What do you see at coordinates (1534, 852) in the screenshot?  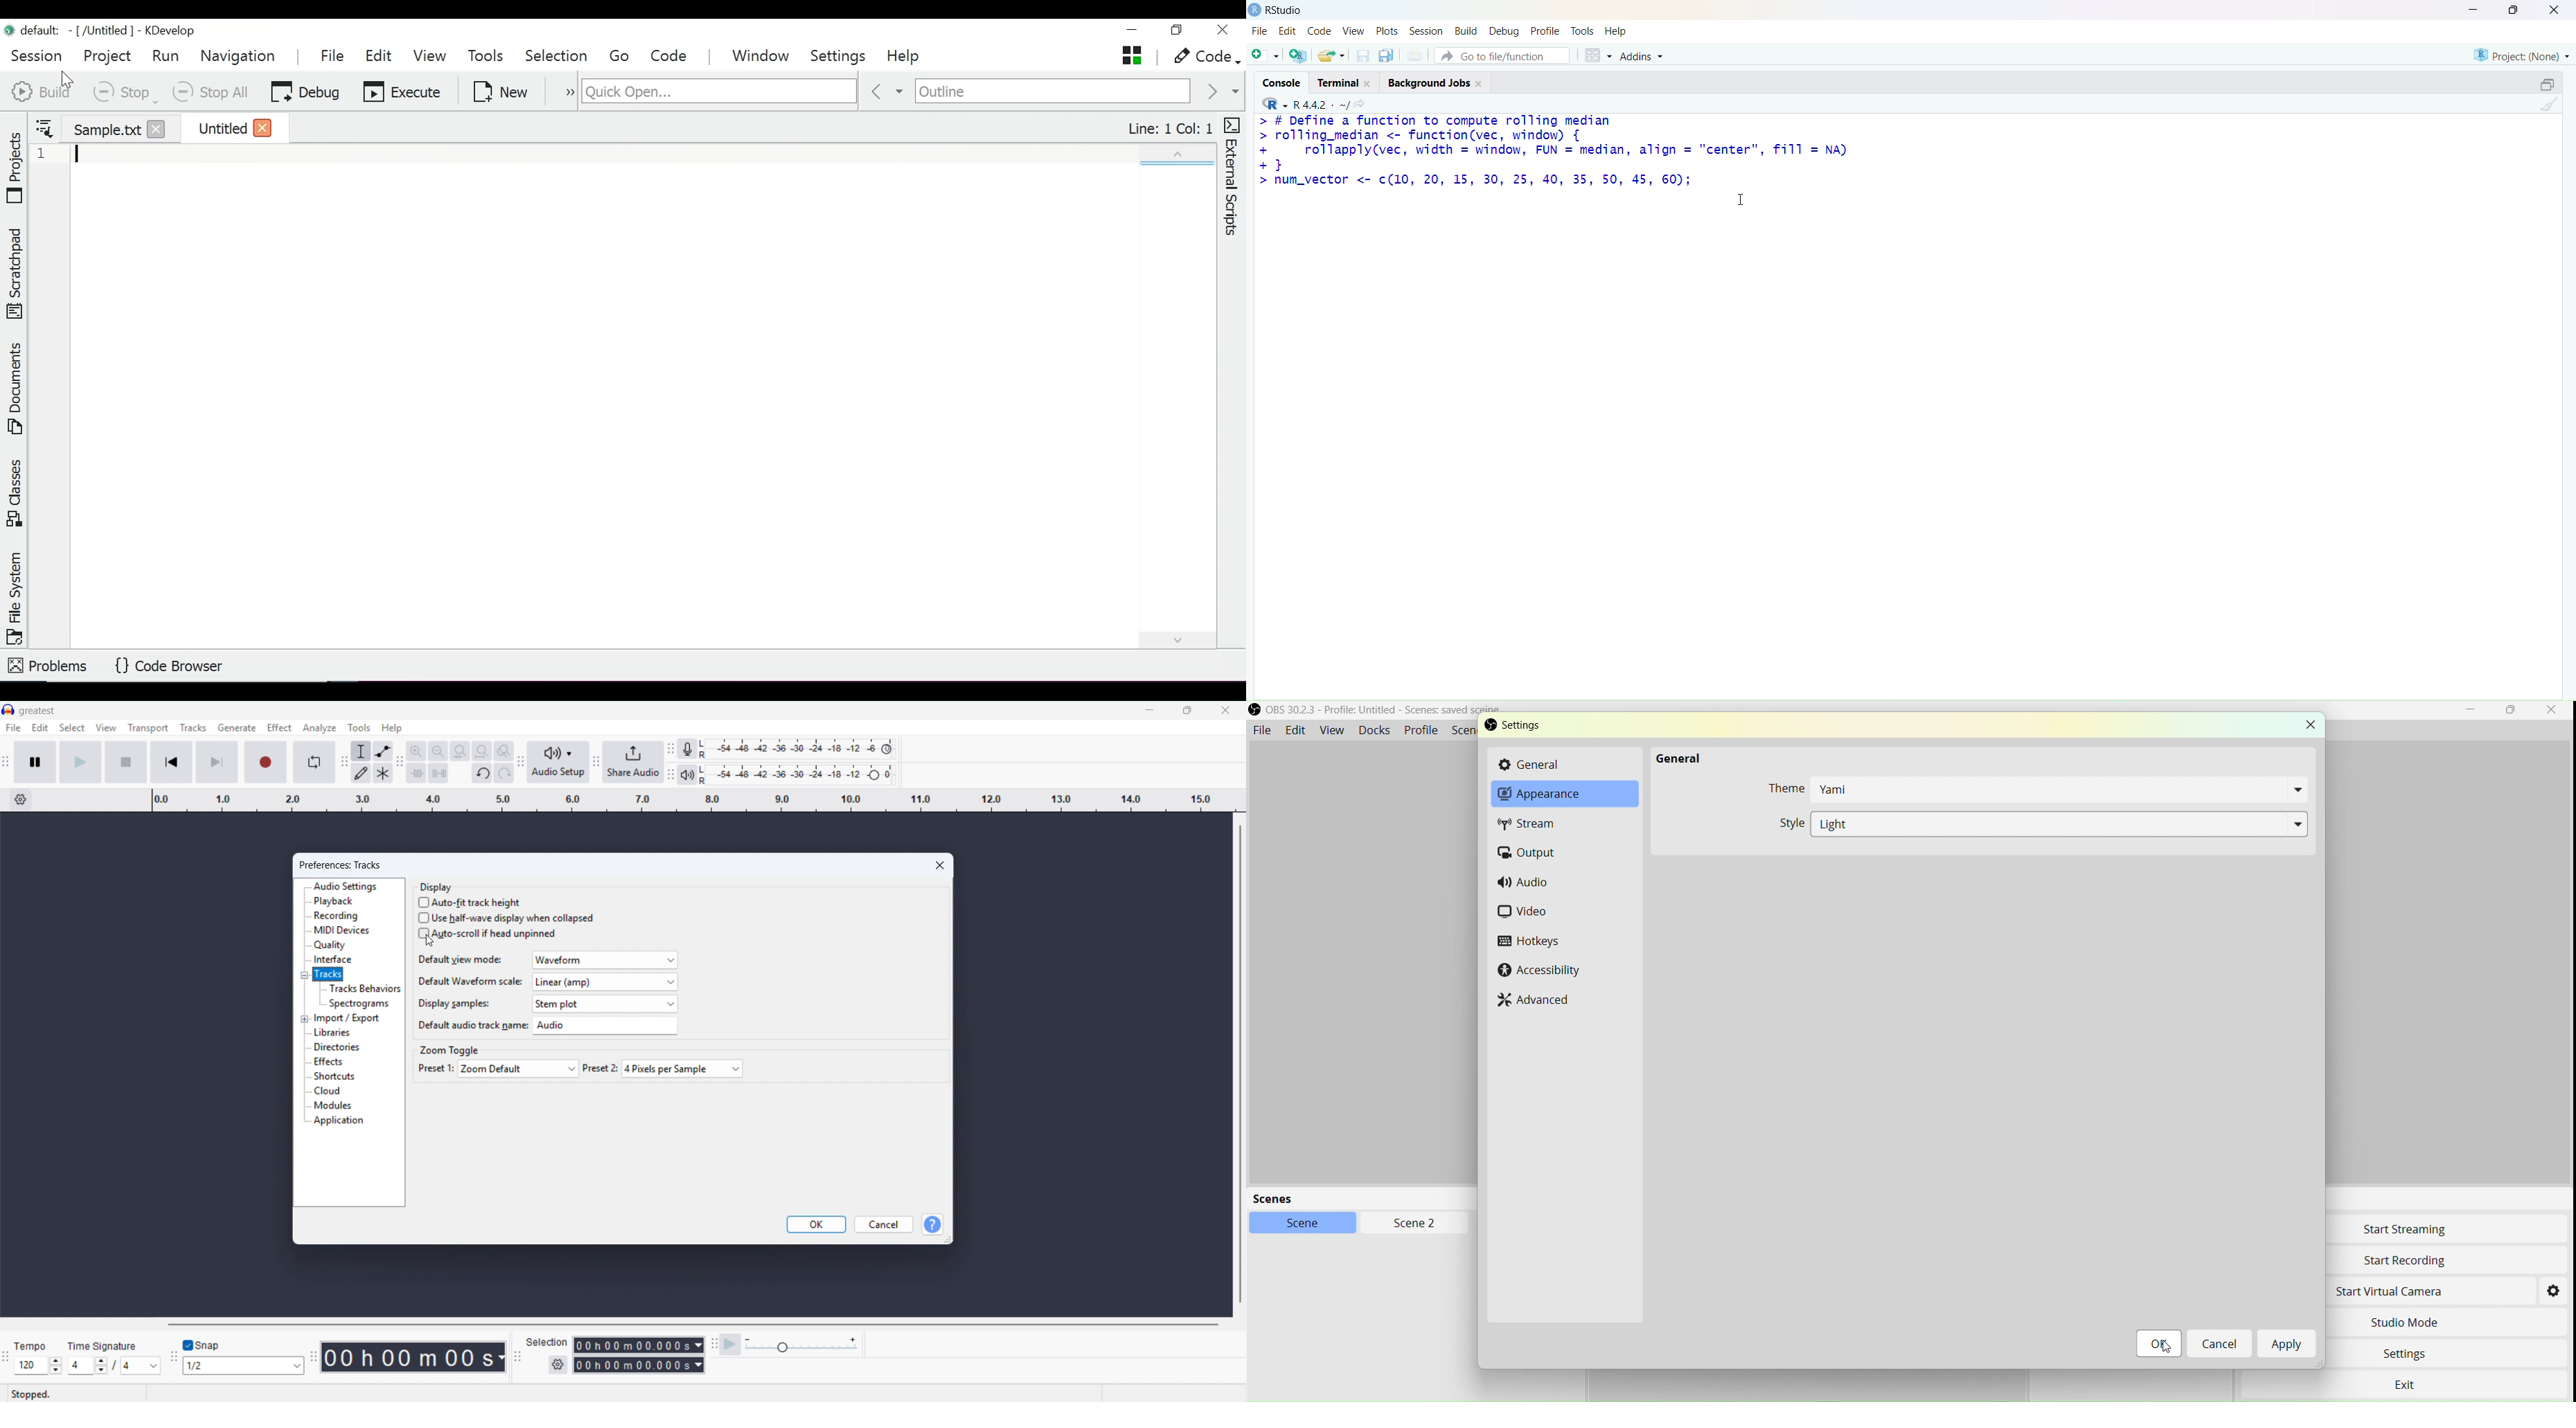 I see `Output` at bounding box center [1534, 852].